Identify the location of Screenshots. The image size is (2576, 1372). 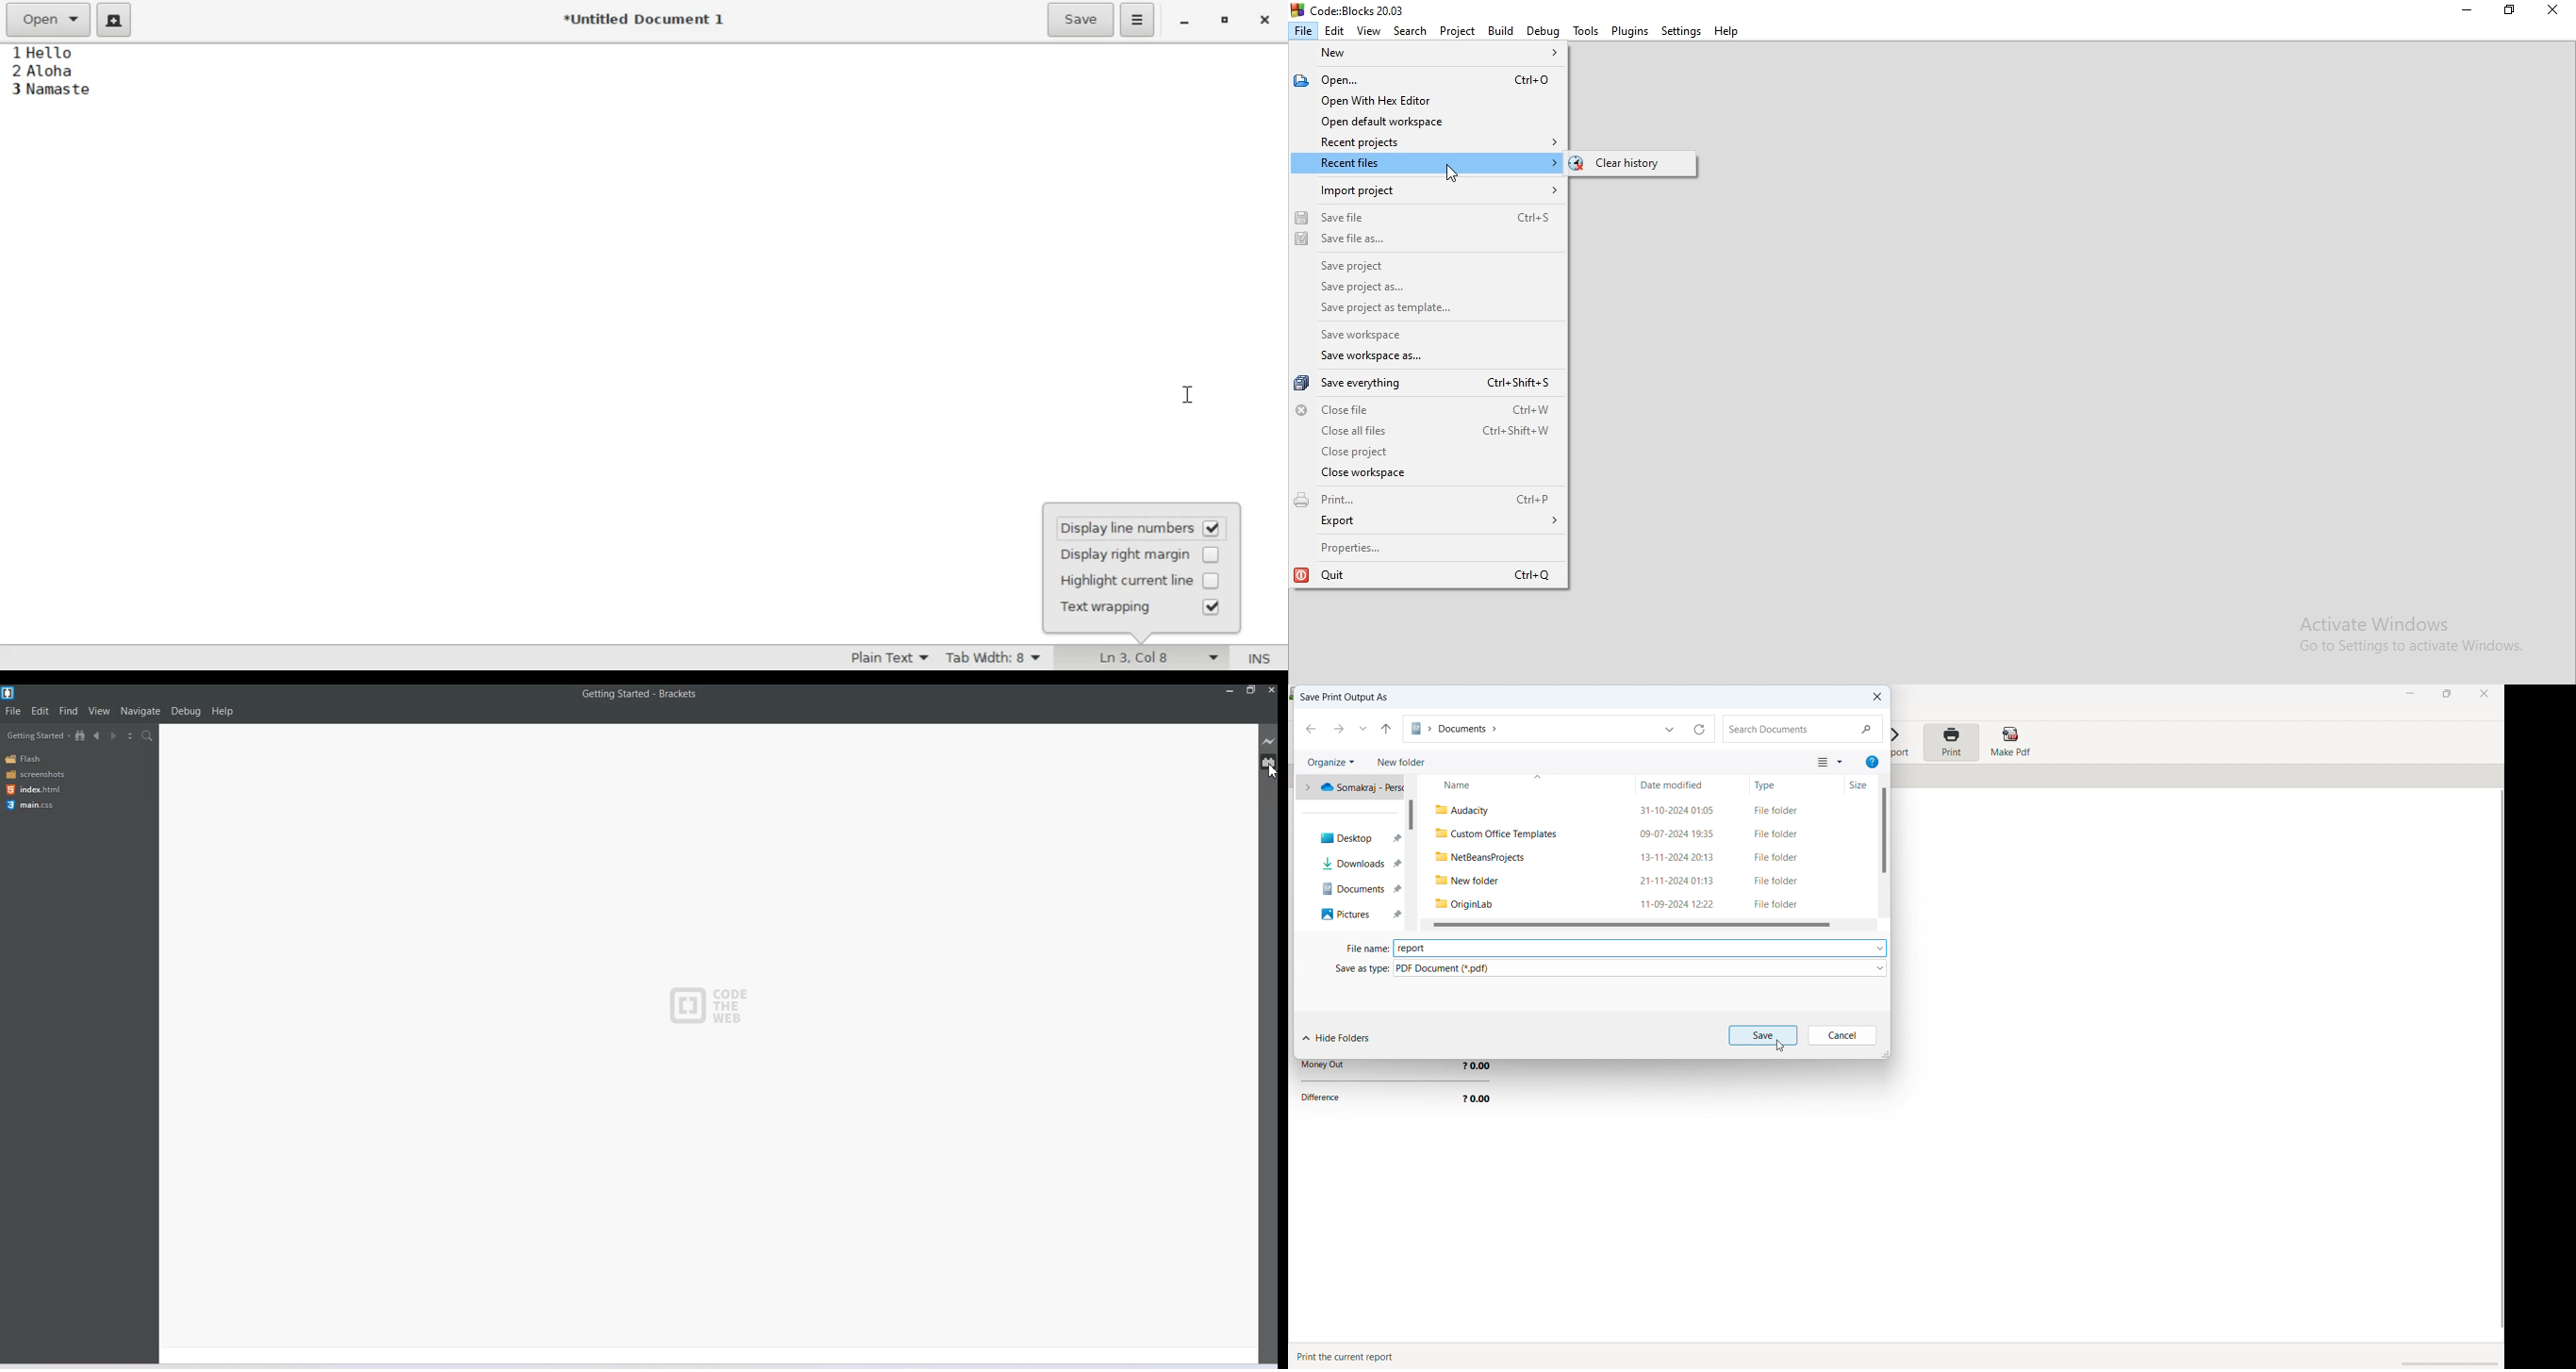
(35, 774).